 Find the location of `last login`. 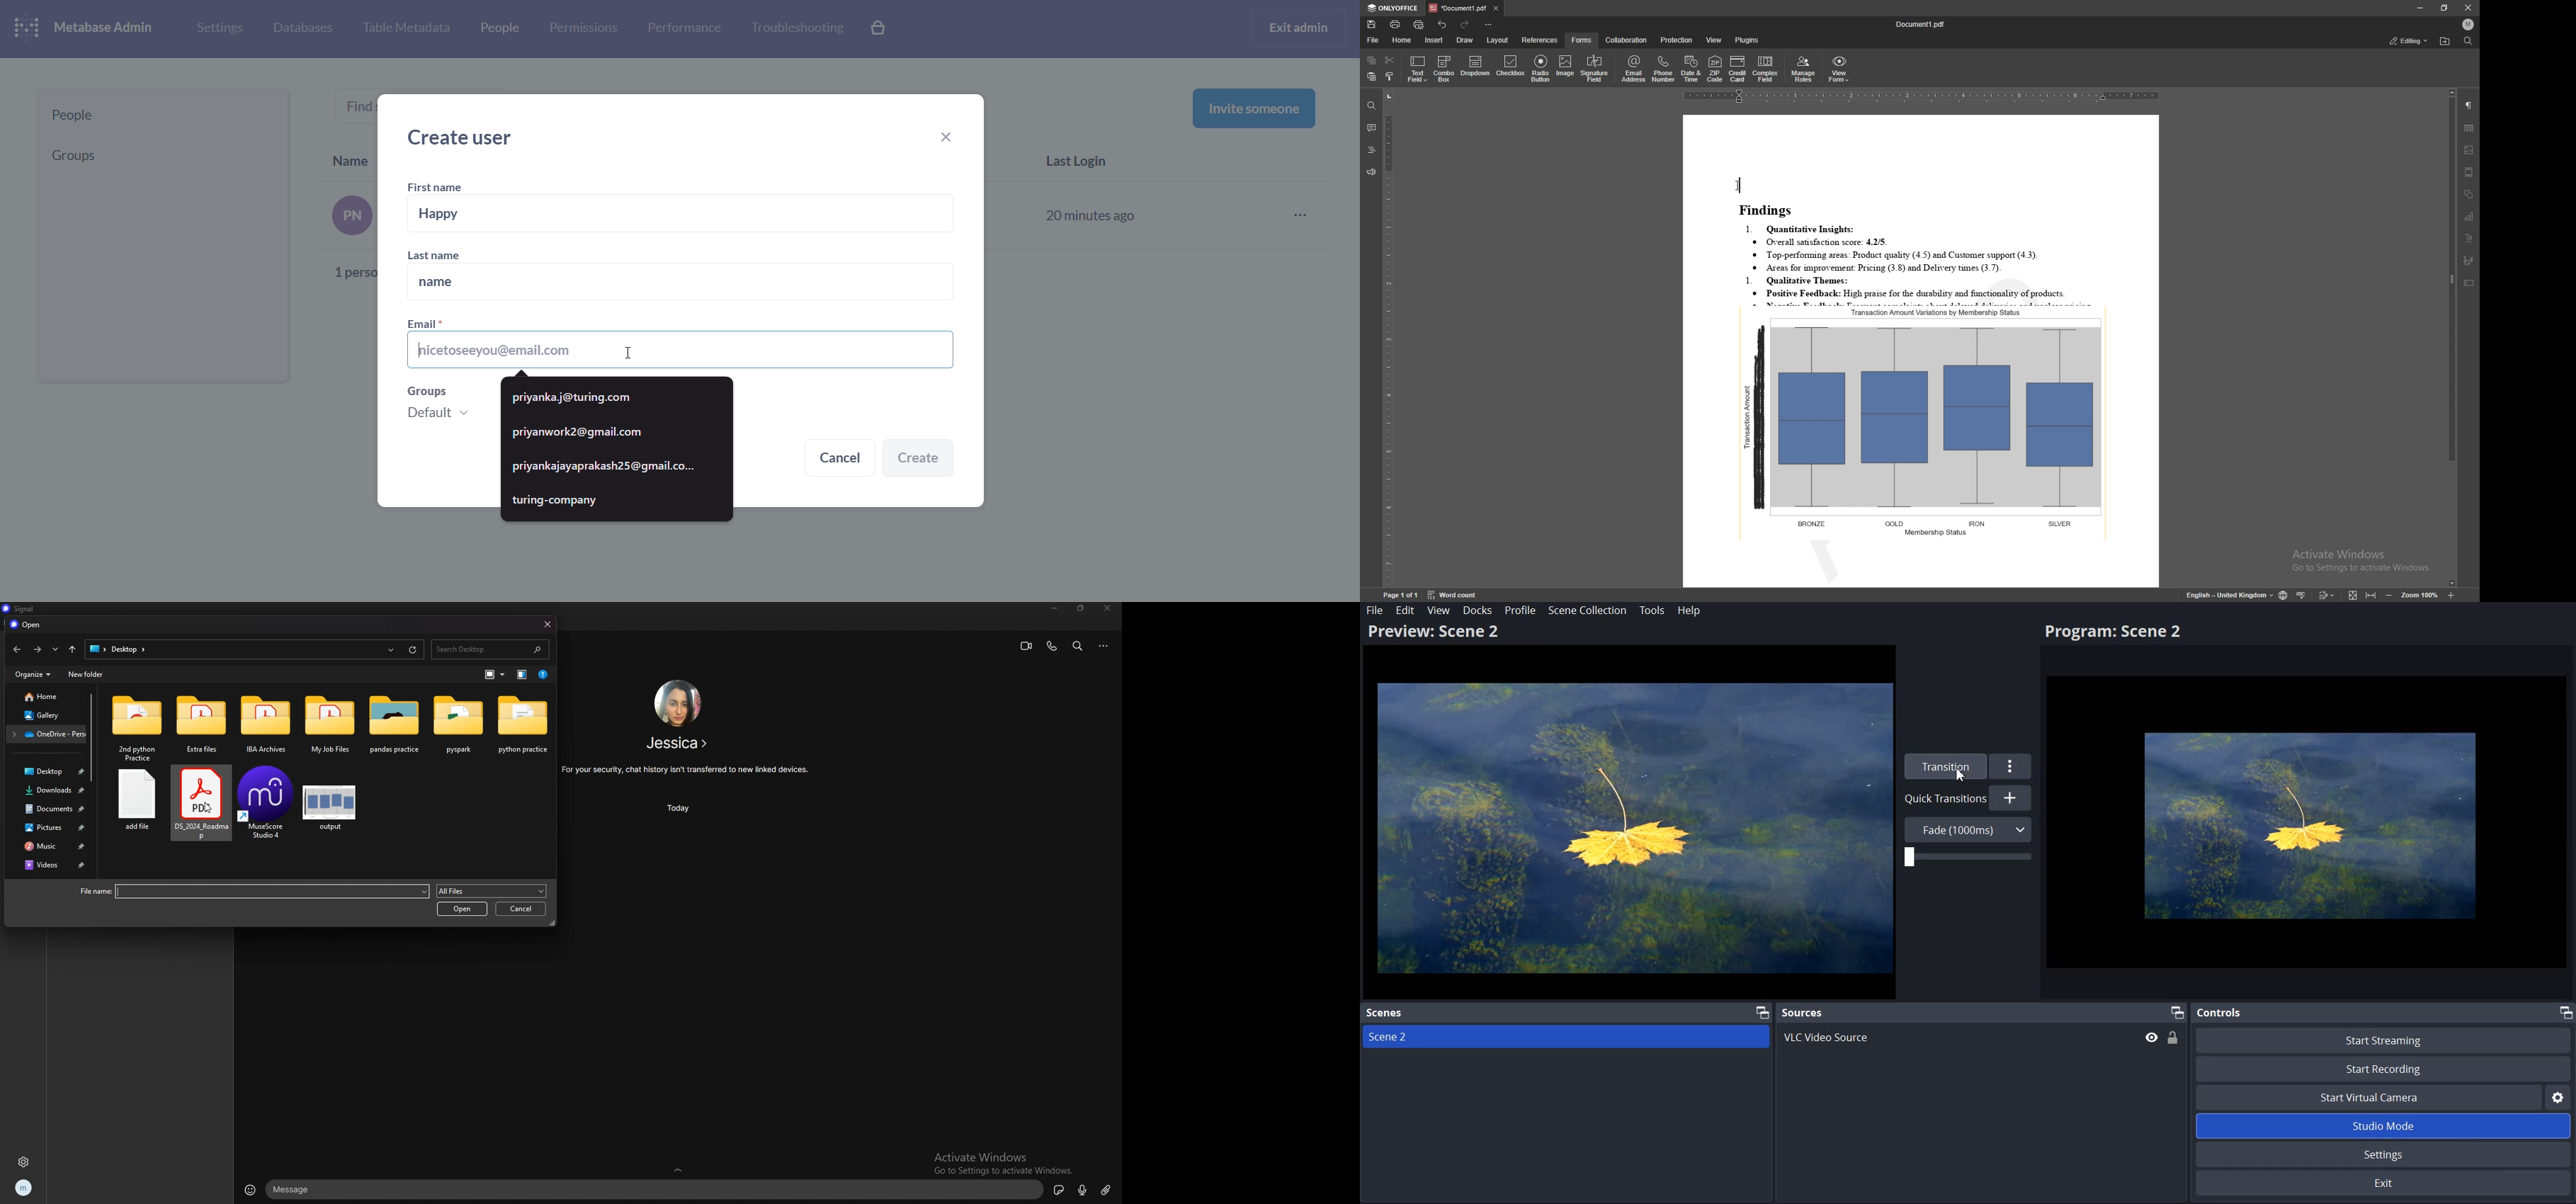

last login is located at coordinates (1084, 163).